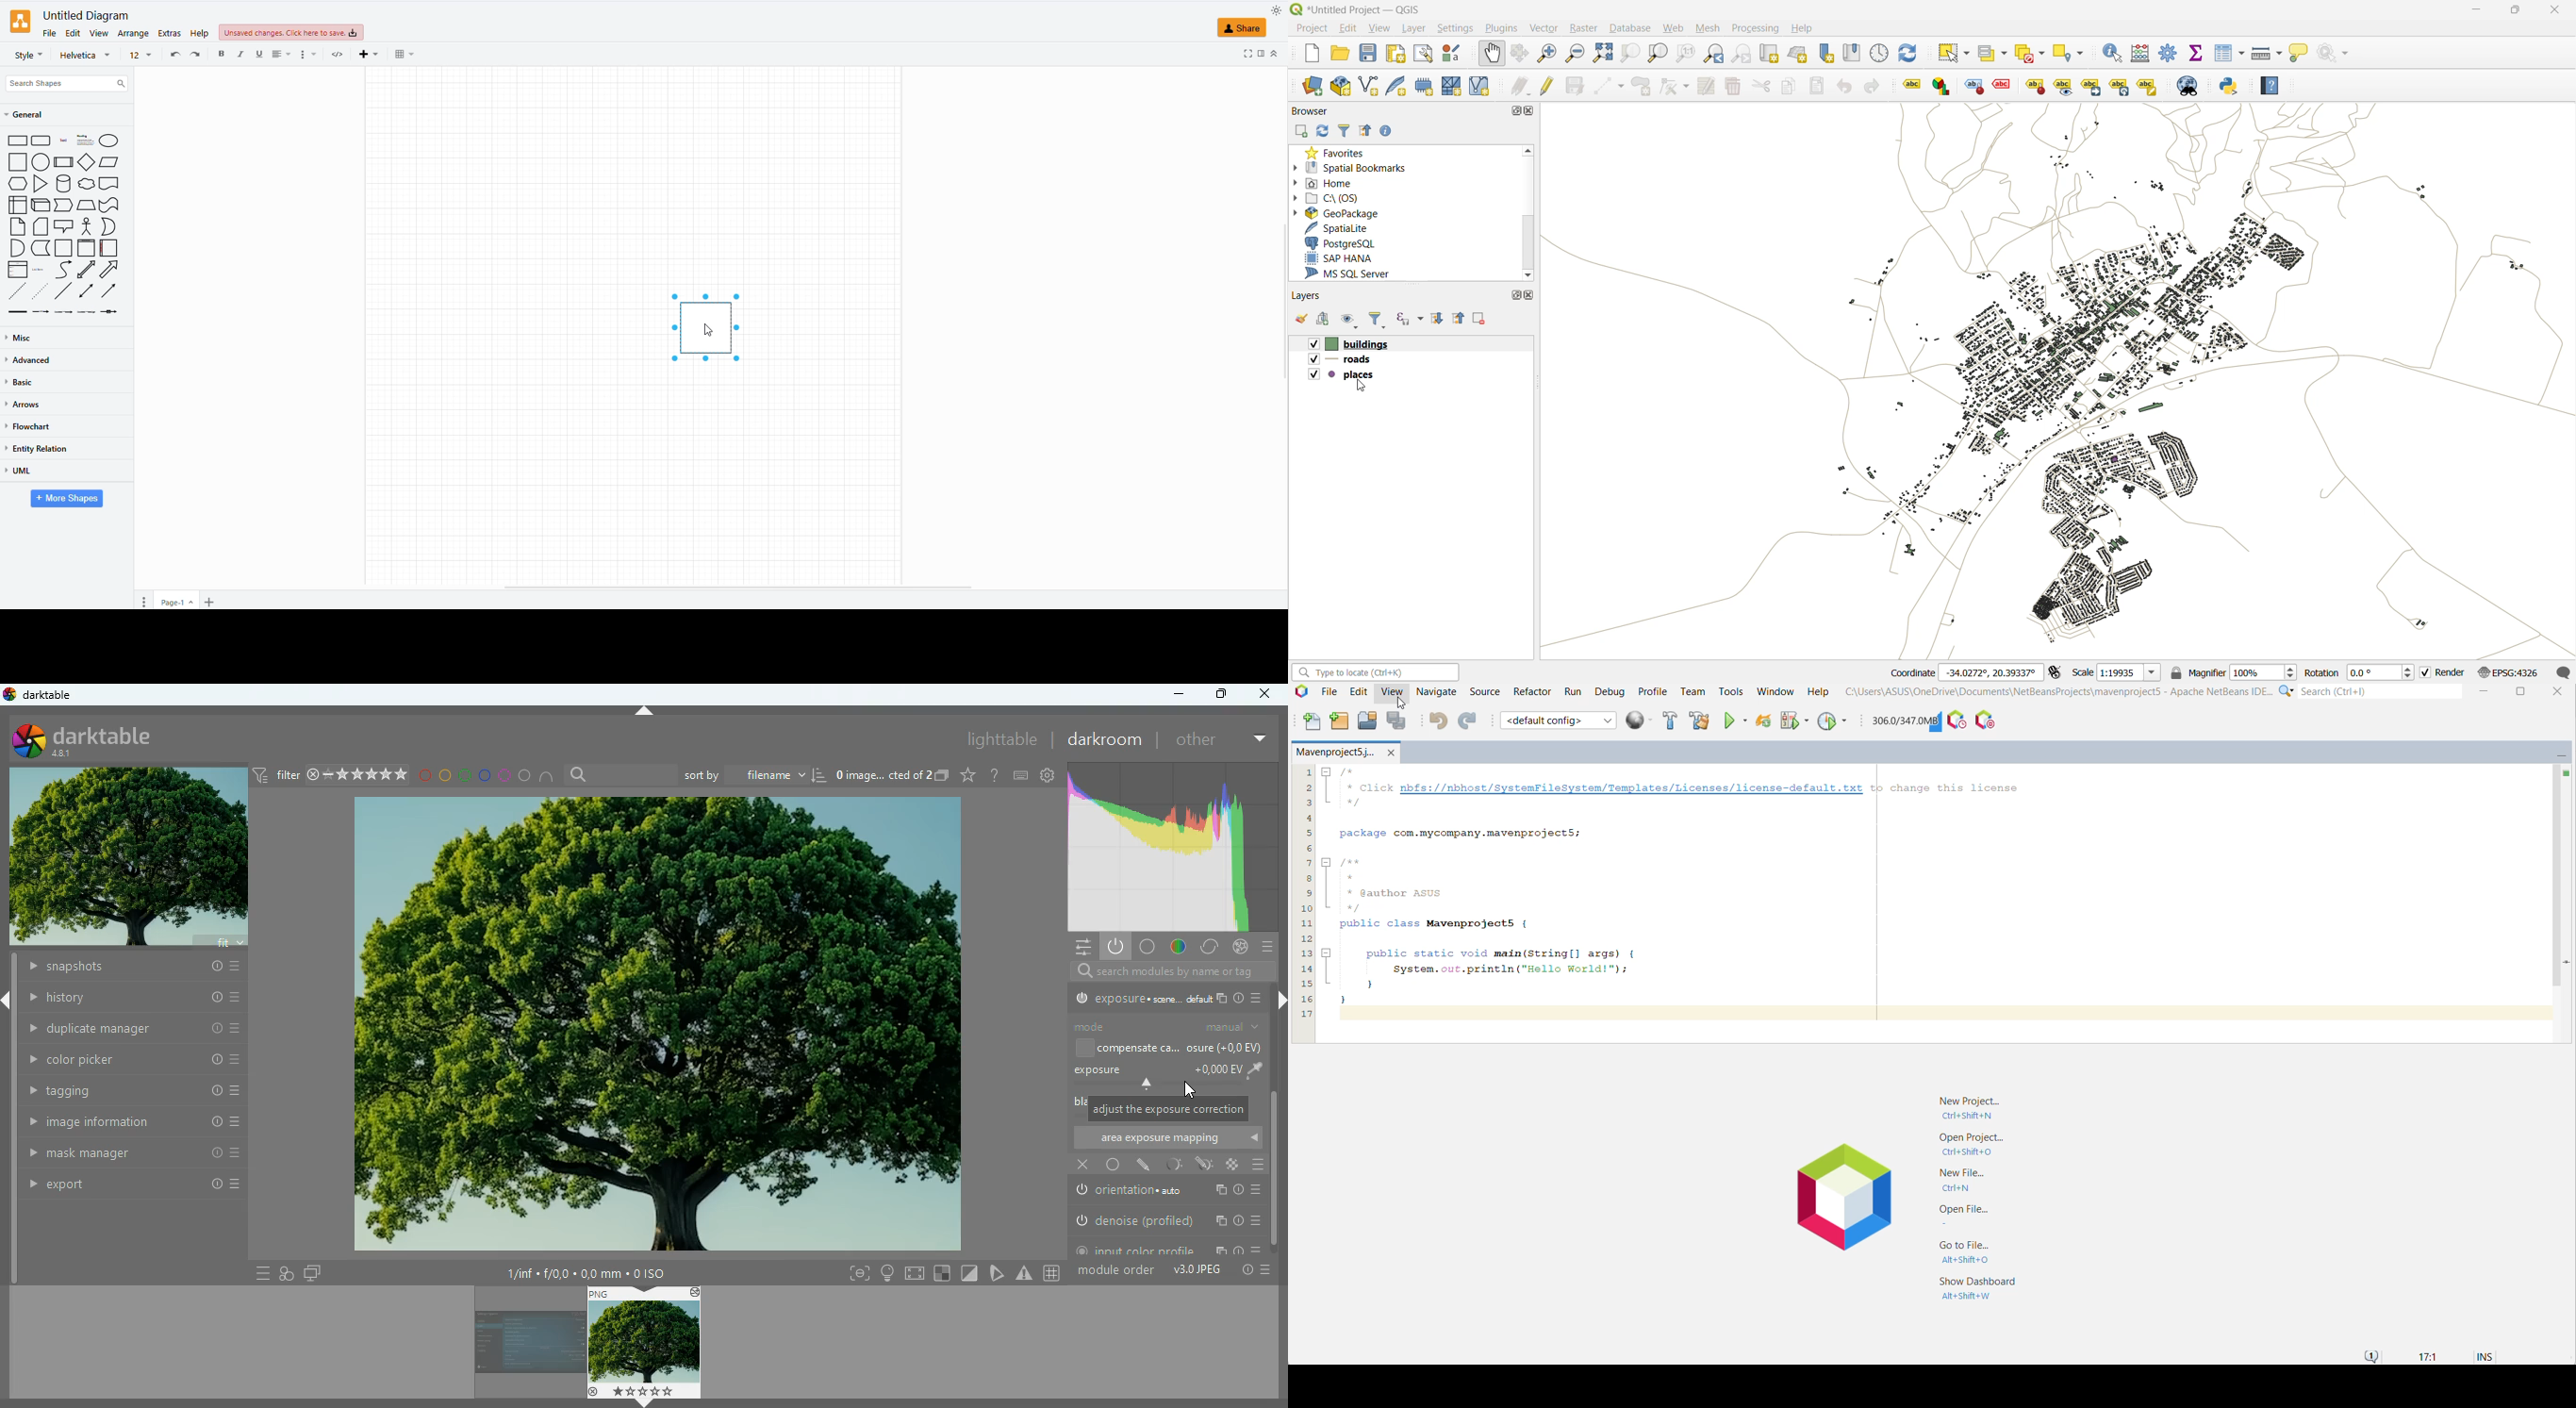  Describe the element at coordinates (18, 248) in the screenshot. I see `And` at that location.